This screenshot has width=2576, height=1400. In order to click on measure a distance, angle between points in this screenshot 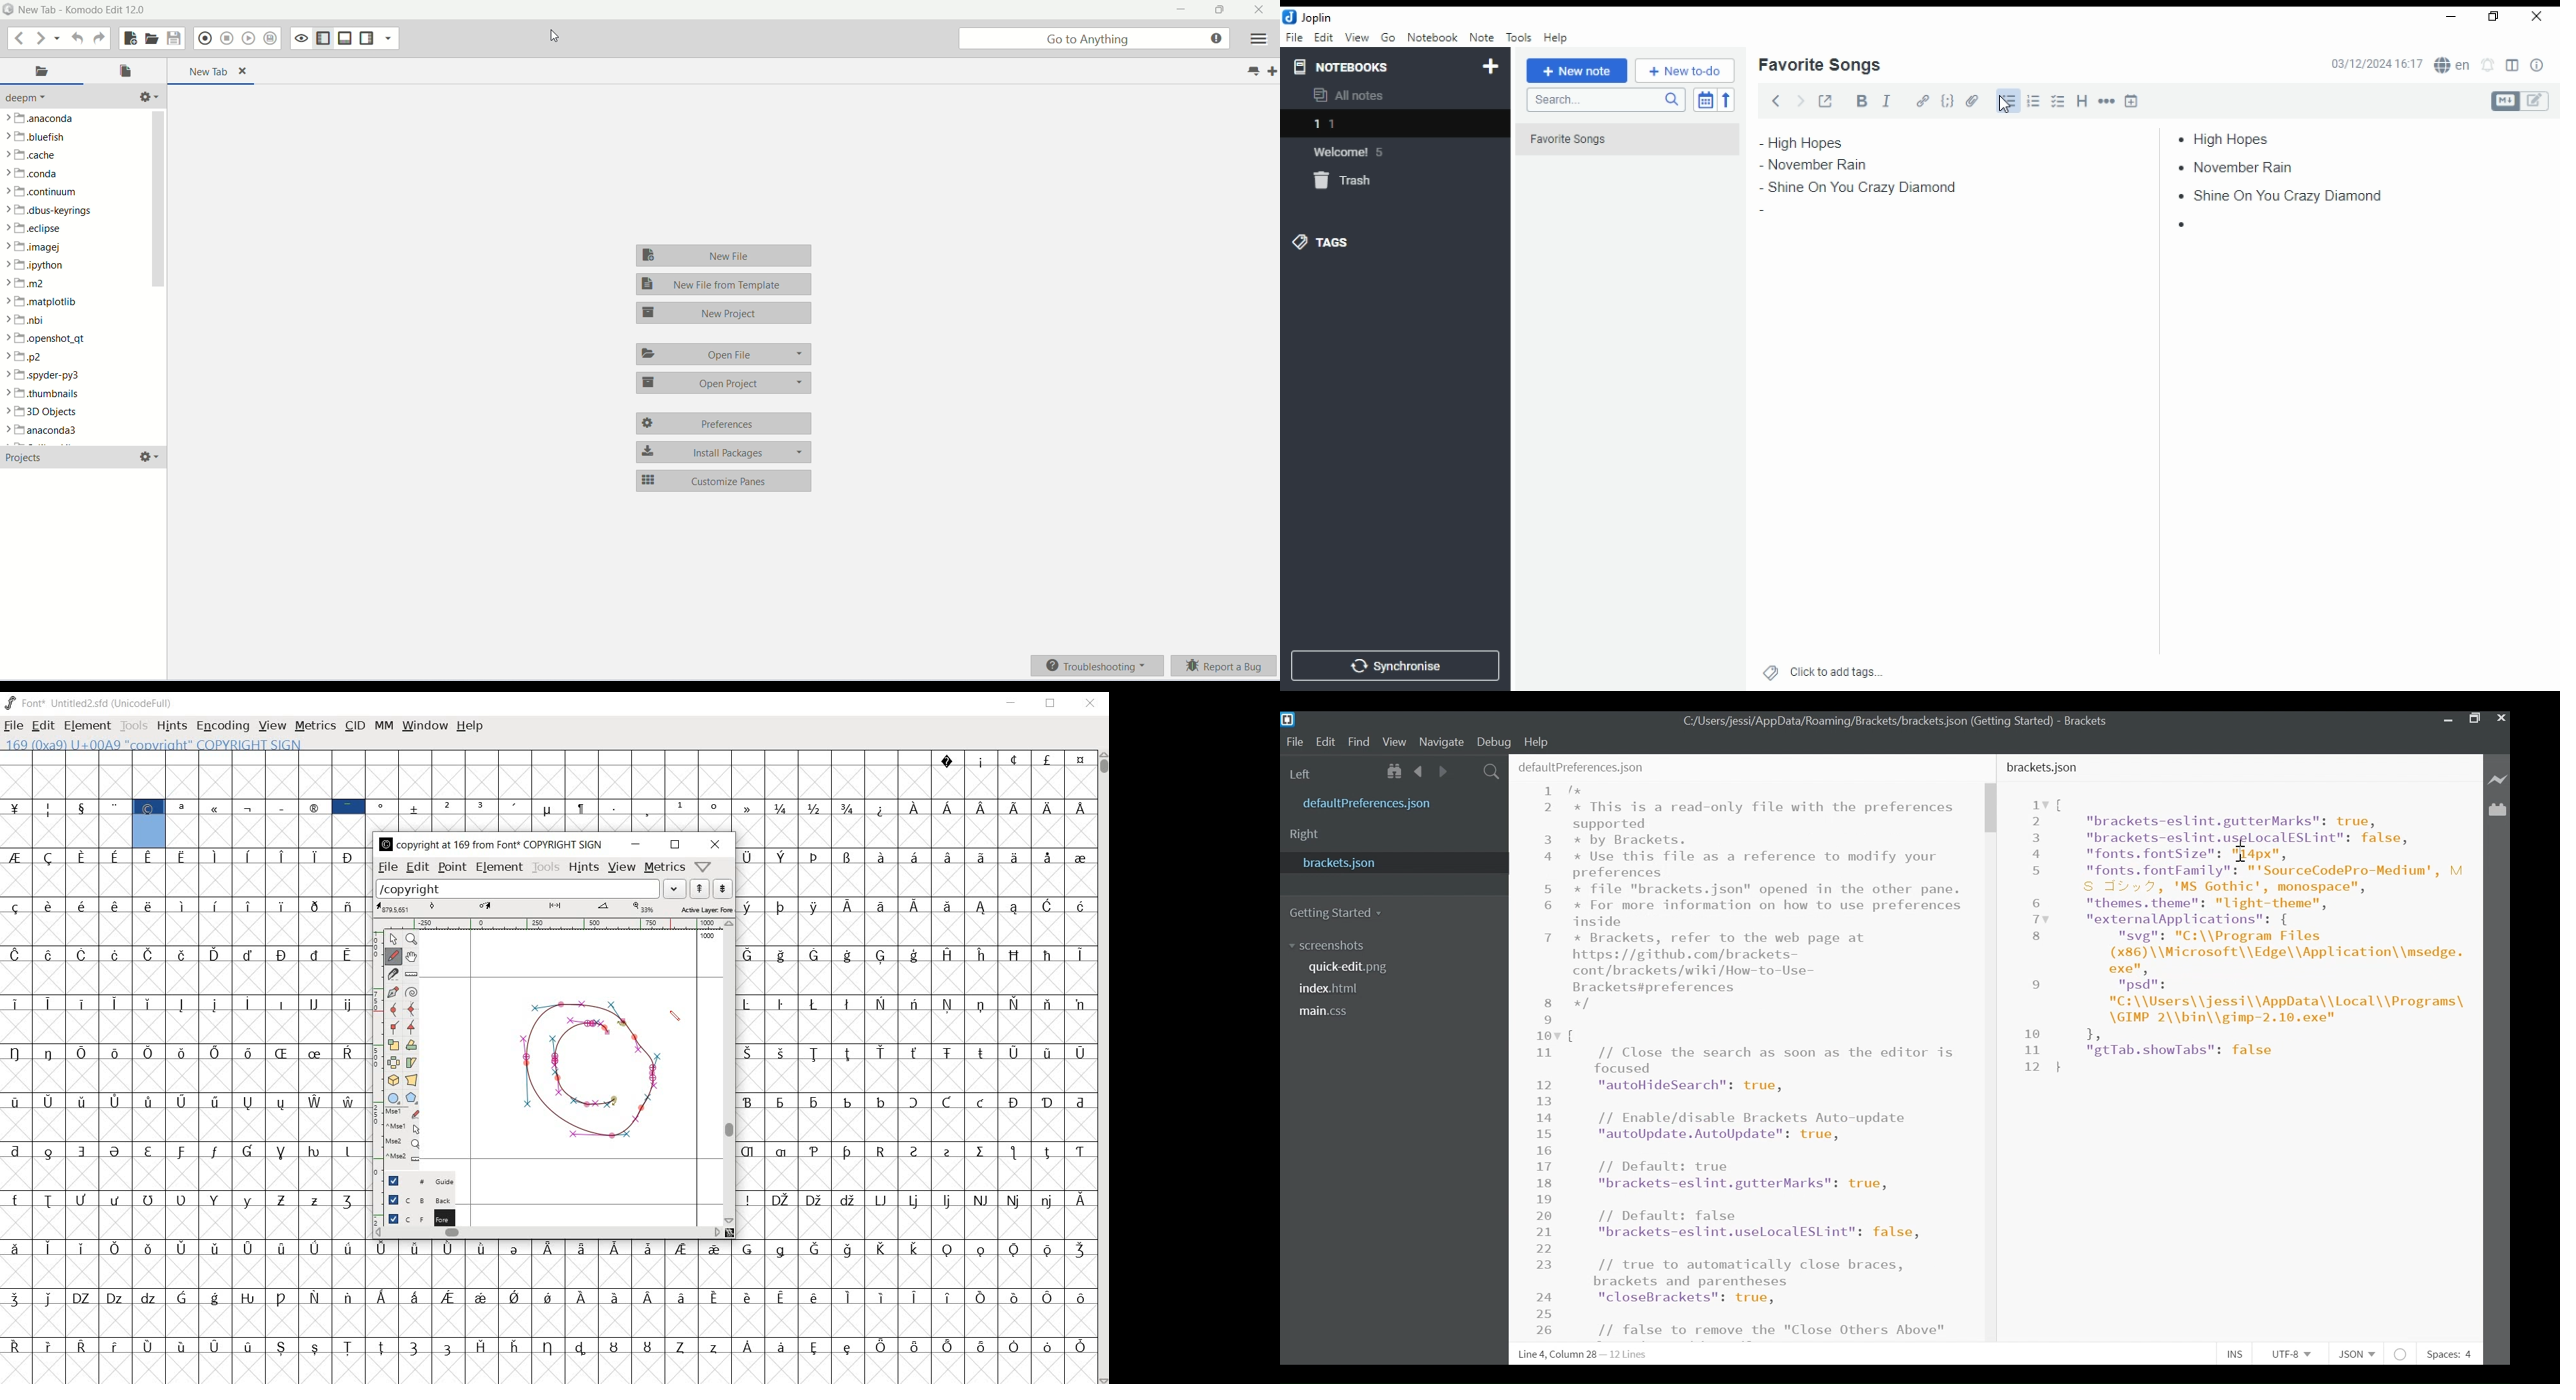, I will do `click(411, 975)`.